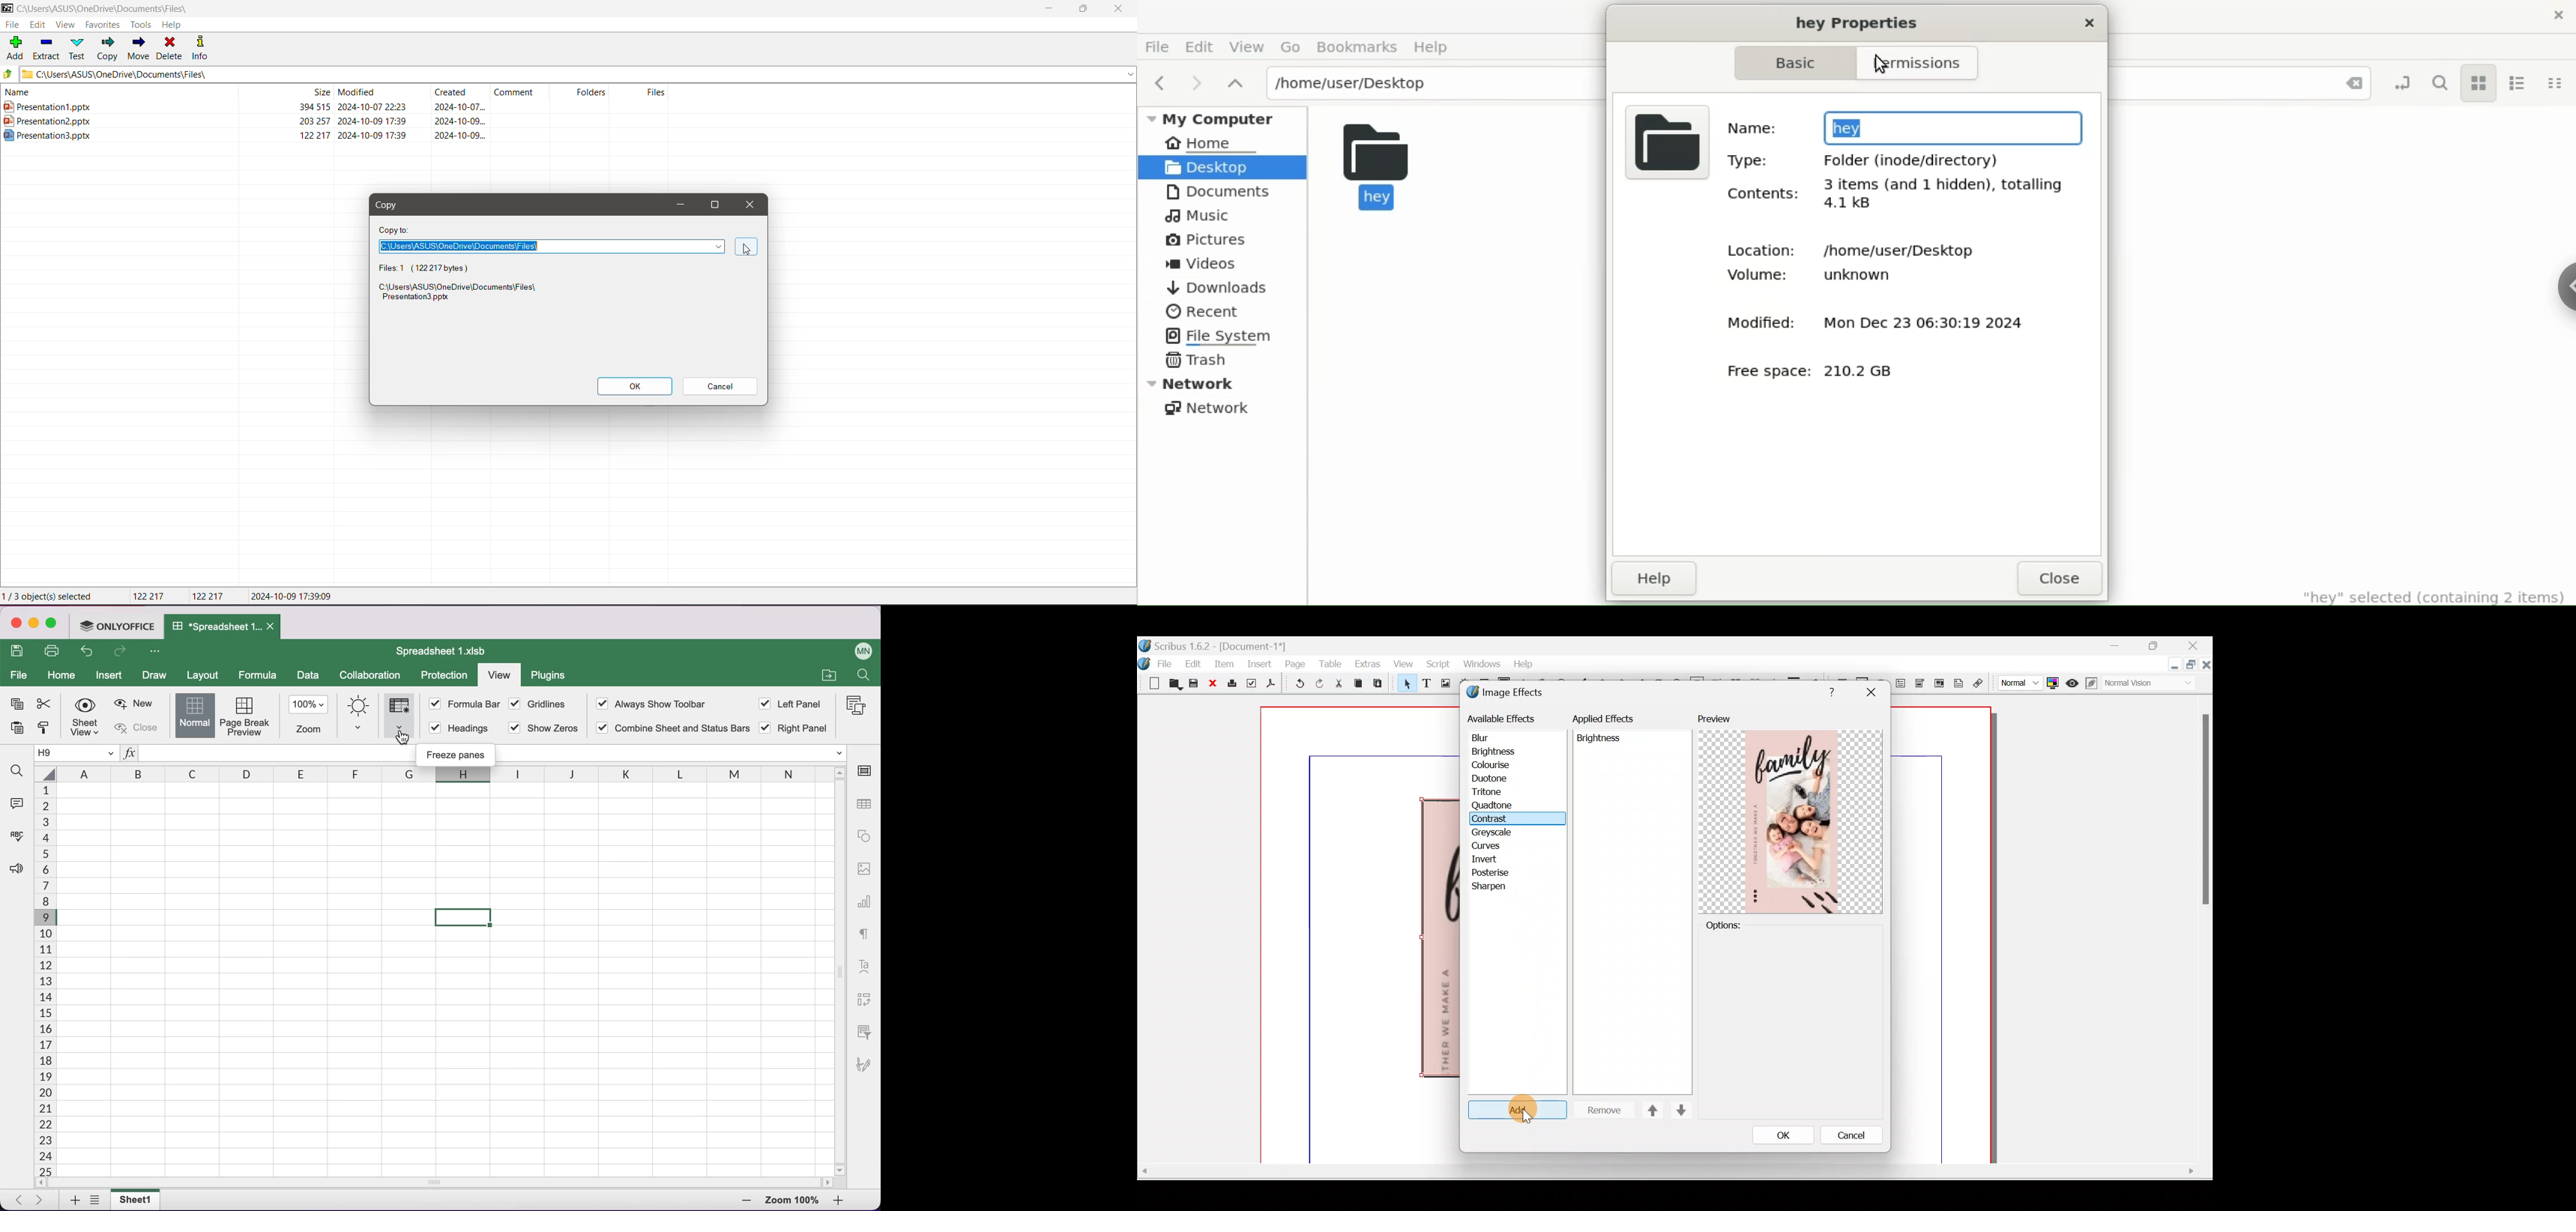 The image size is (2576, 1232). What do you see at coordinates (1338, 685) in the screenshot?
I see `Cut` at bounding box center [1338, 685].